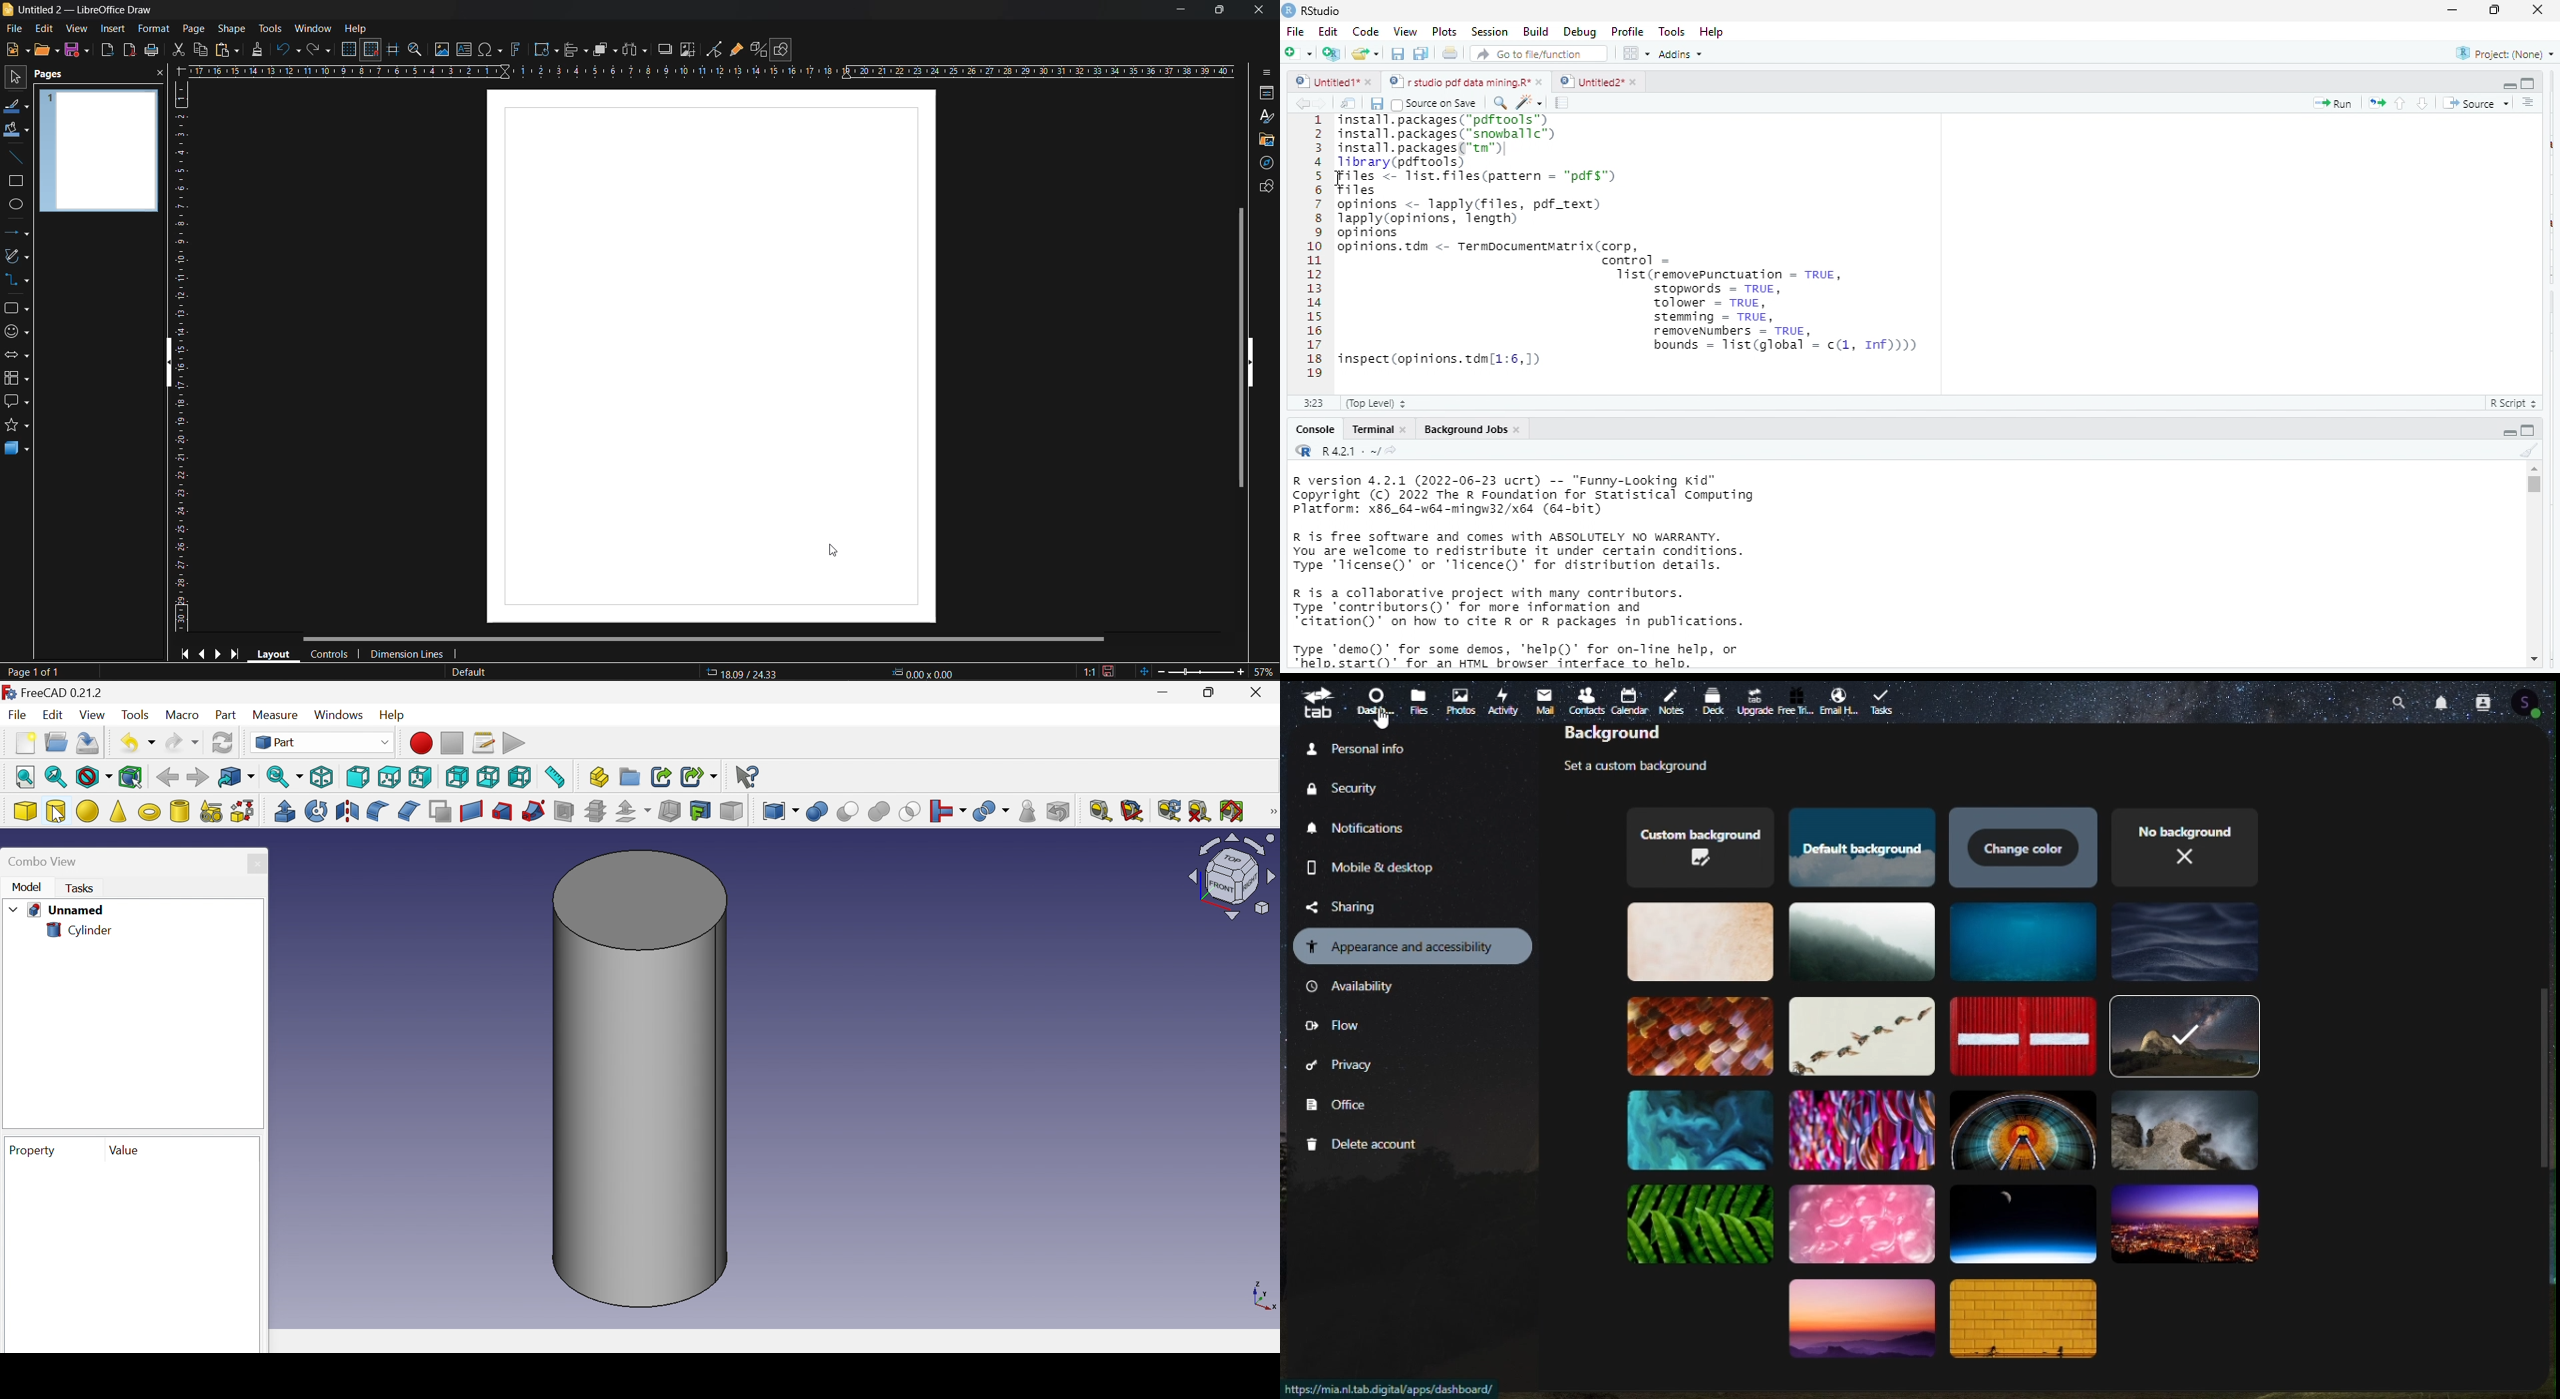 This screenshot has width=2576, height=1400. Describe the element at coordinates (1674, 30) in the screenshot. I see `tools` at that location.